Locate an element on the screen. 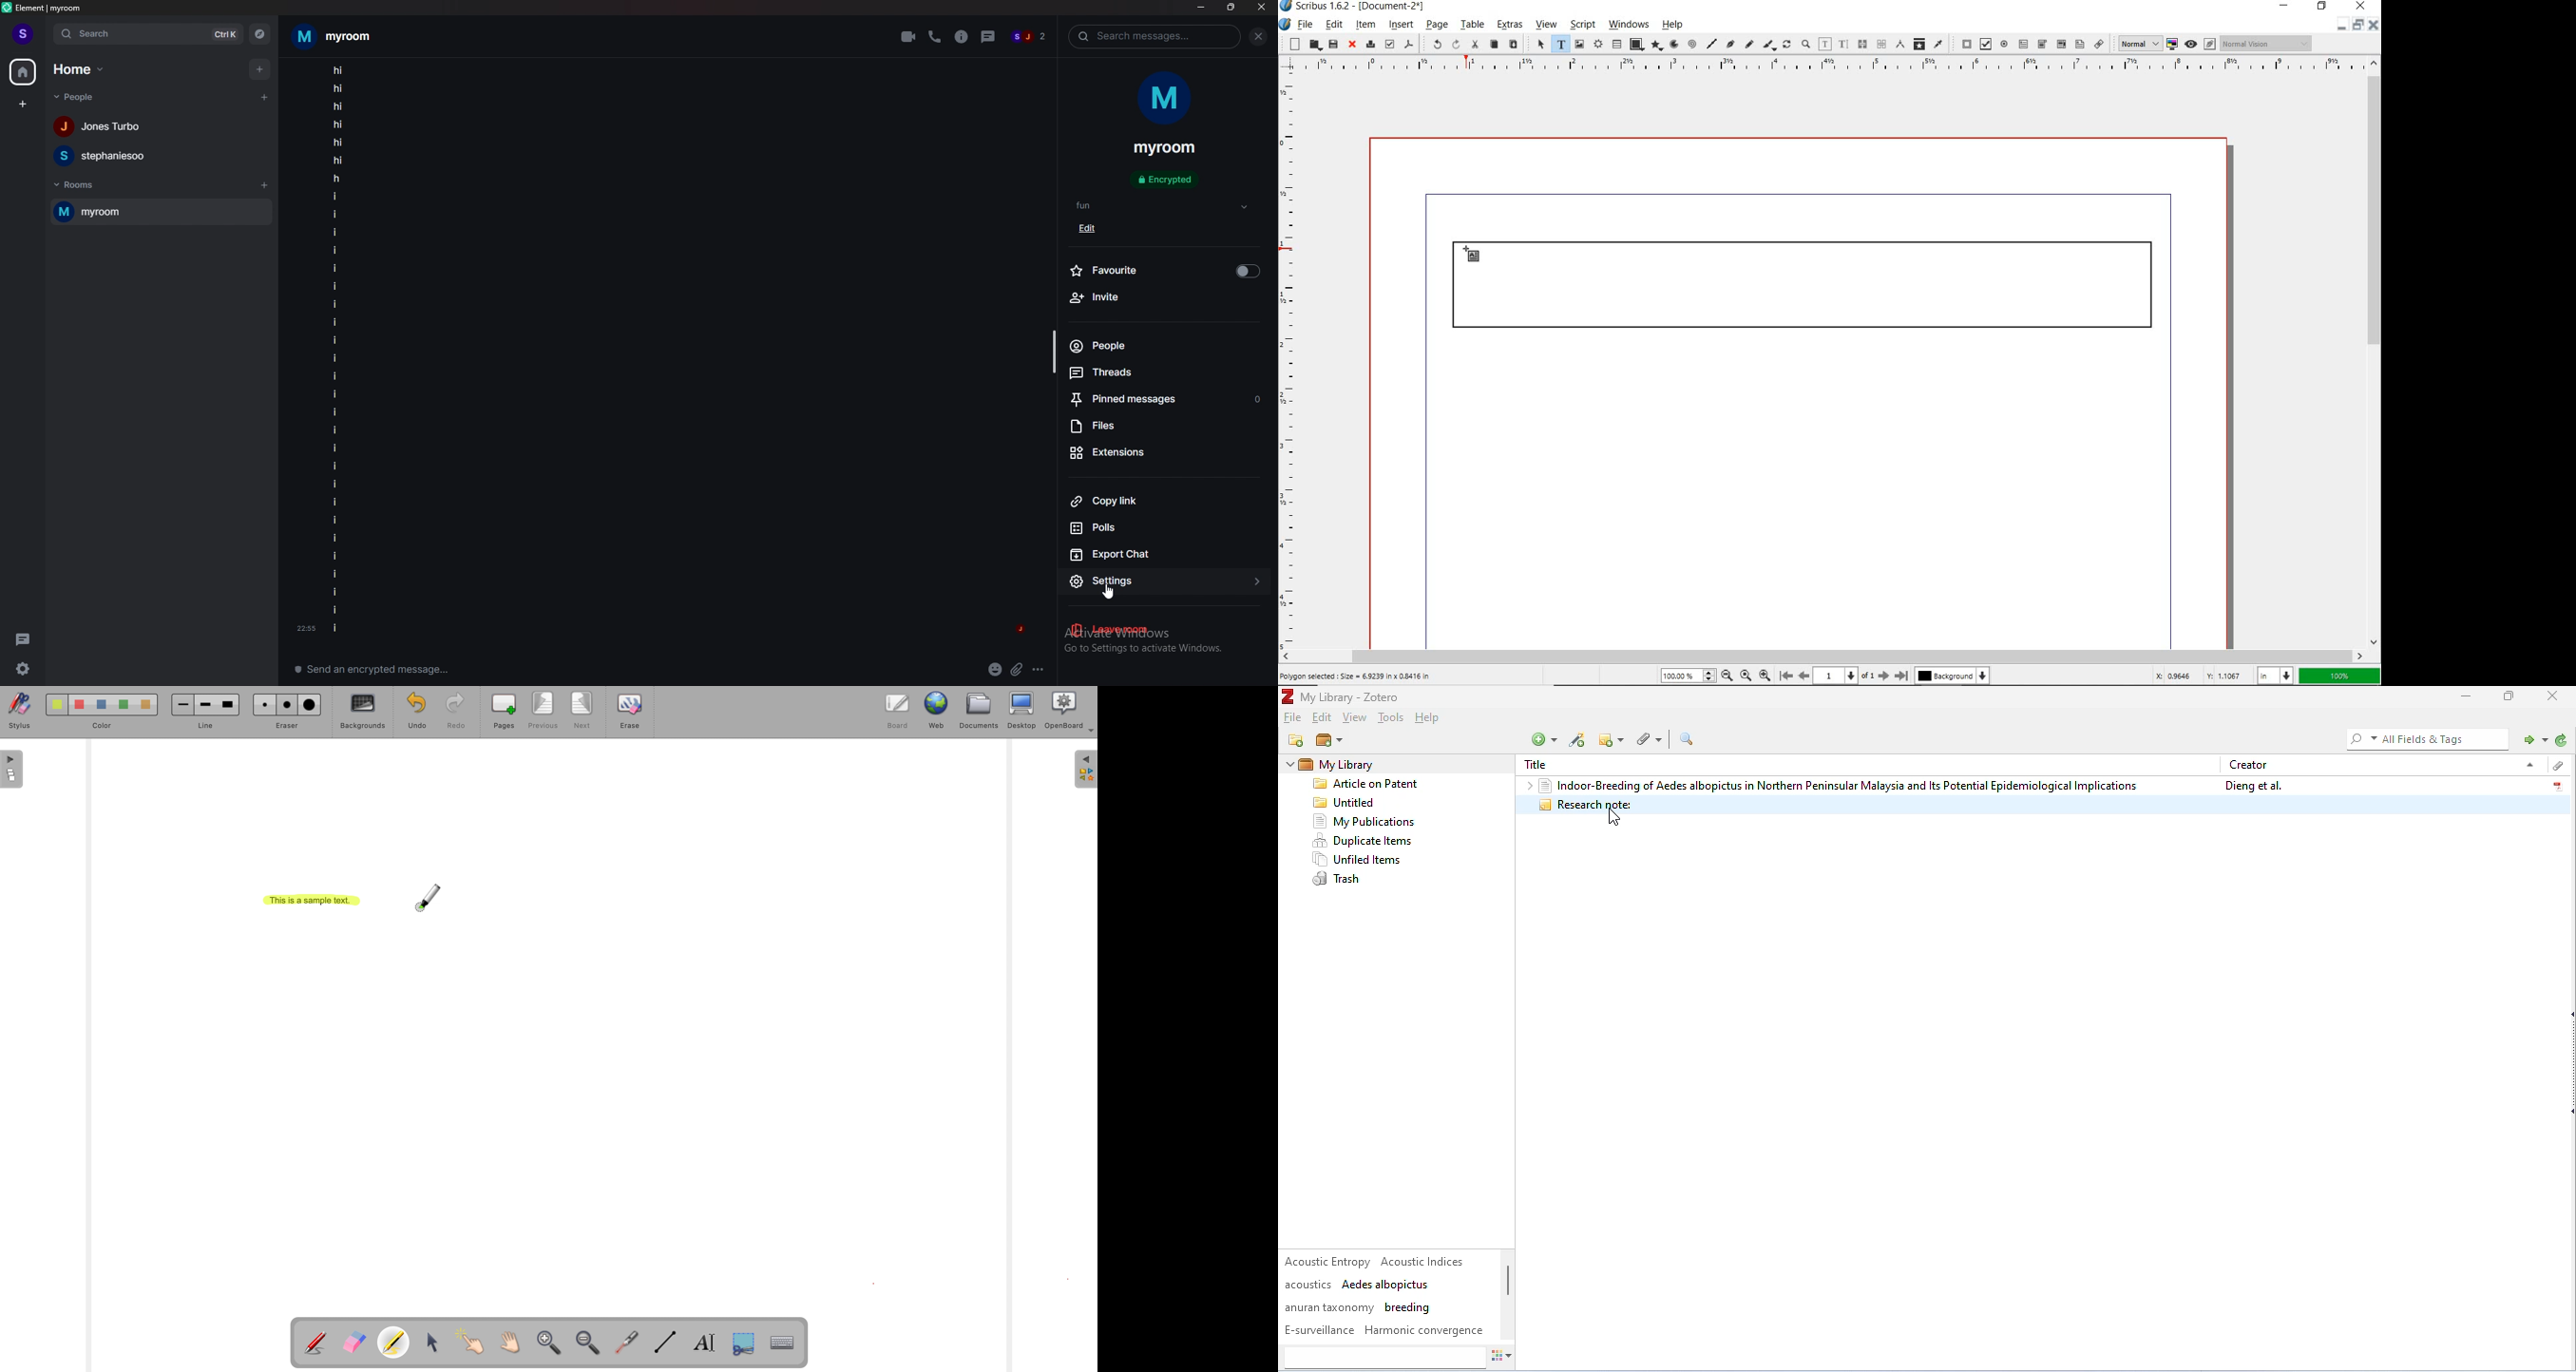 The image size is (2576, 1372). measurements is located at coordinates (1881, 45).